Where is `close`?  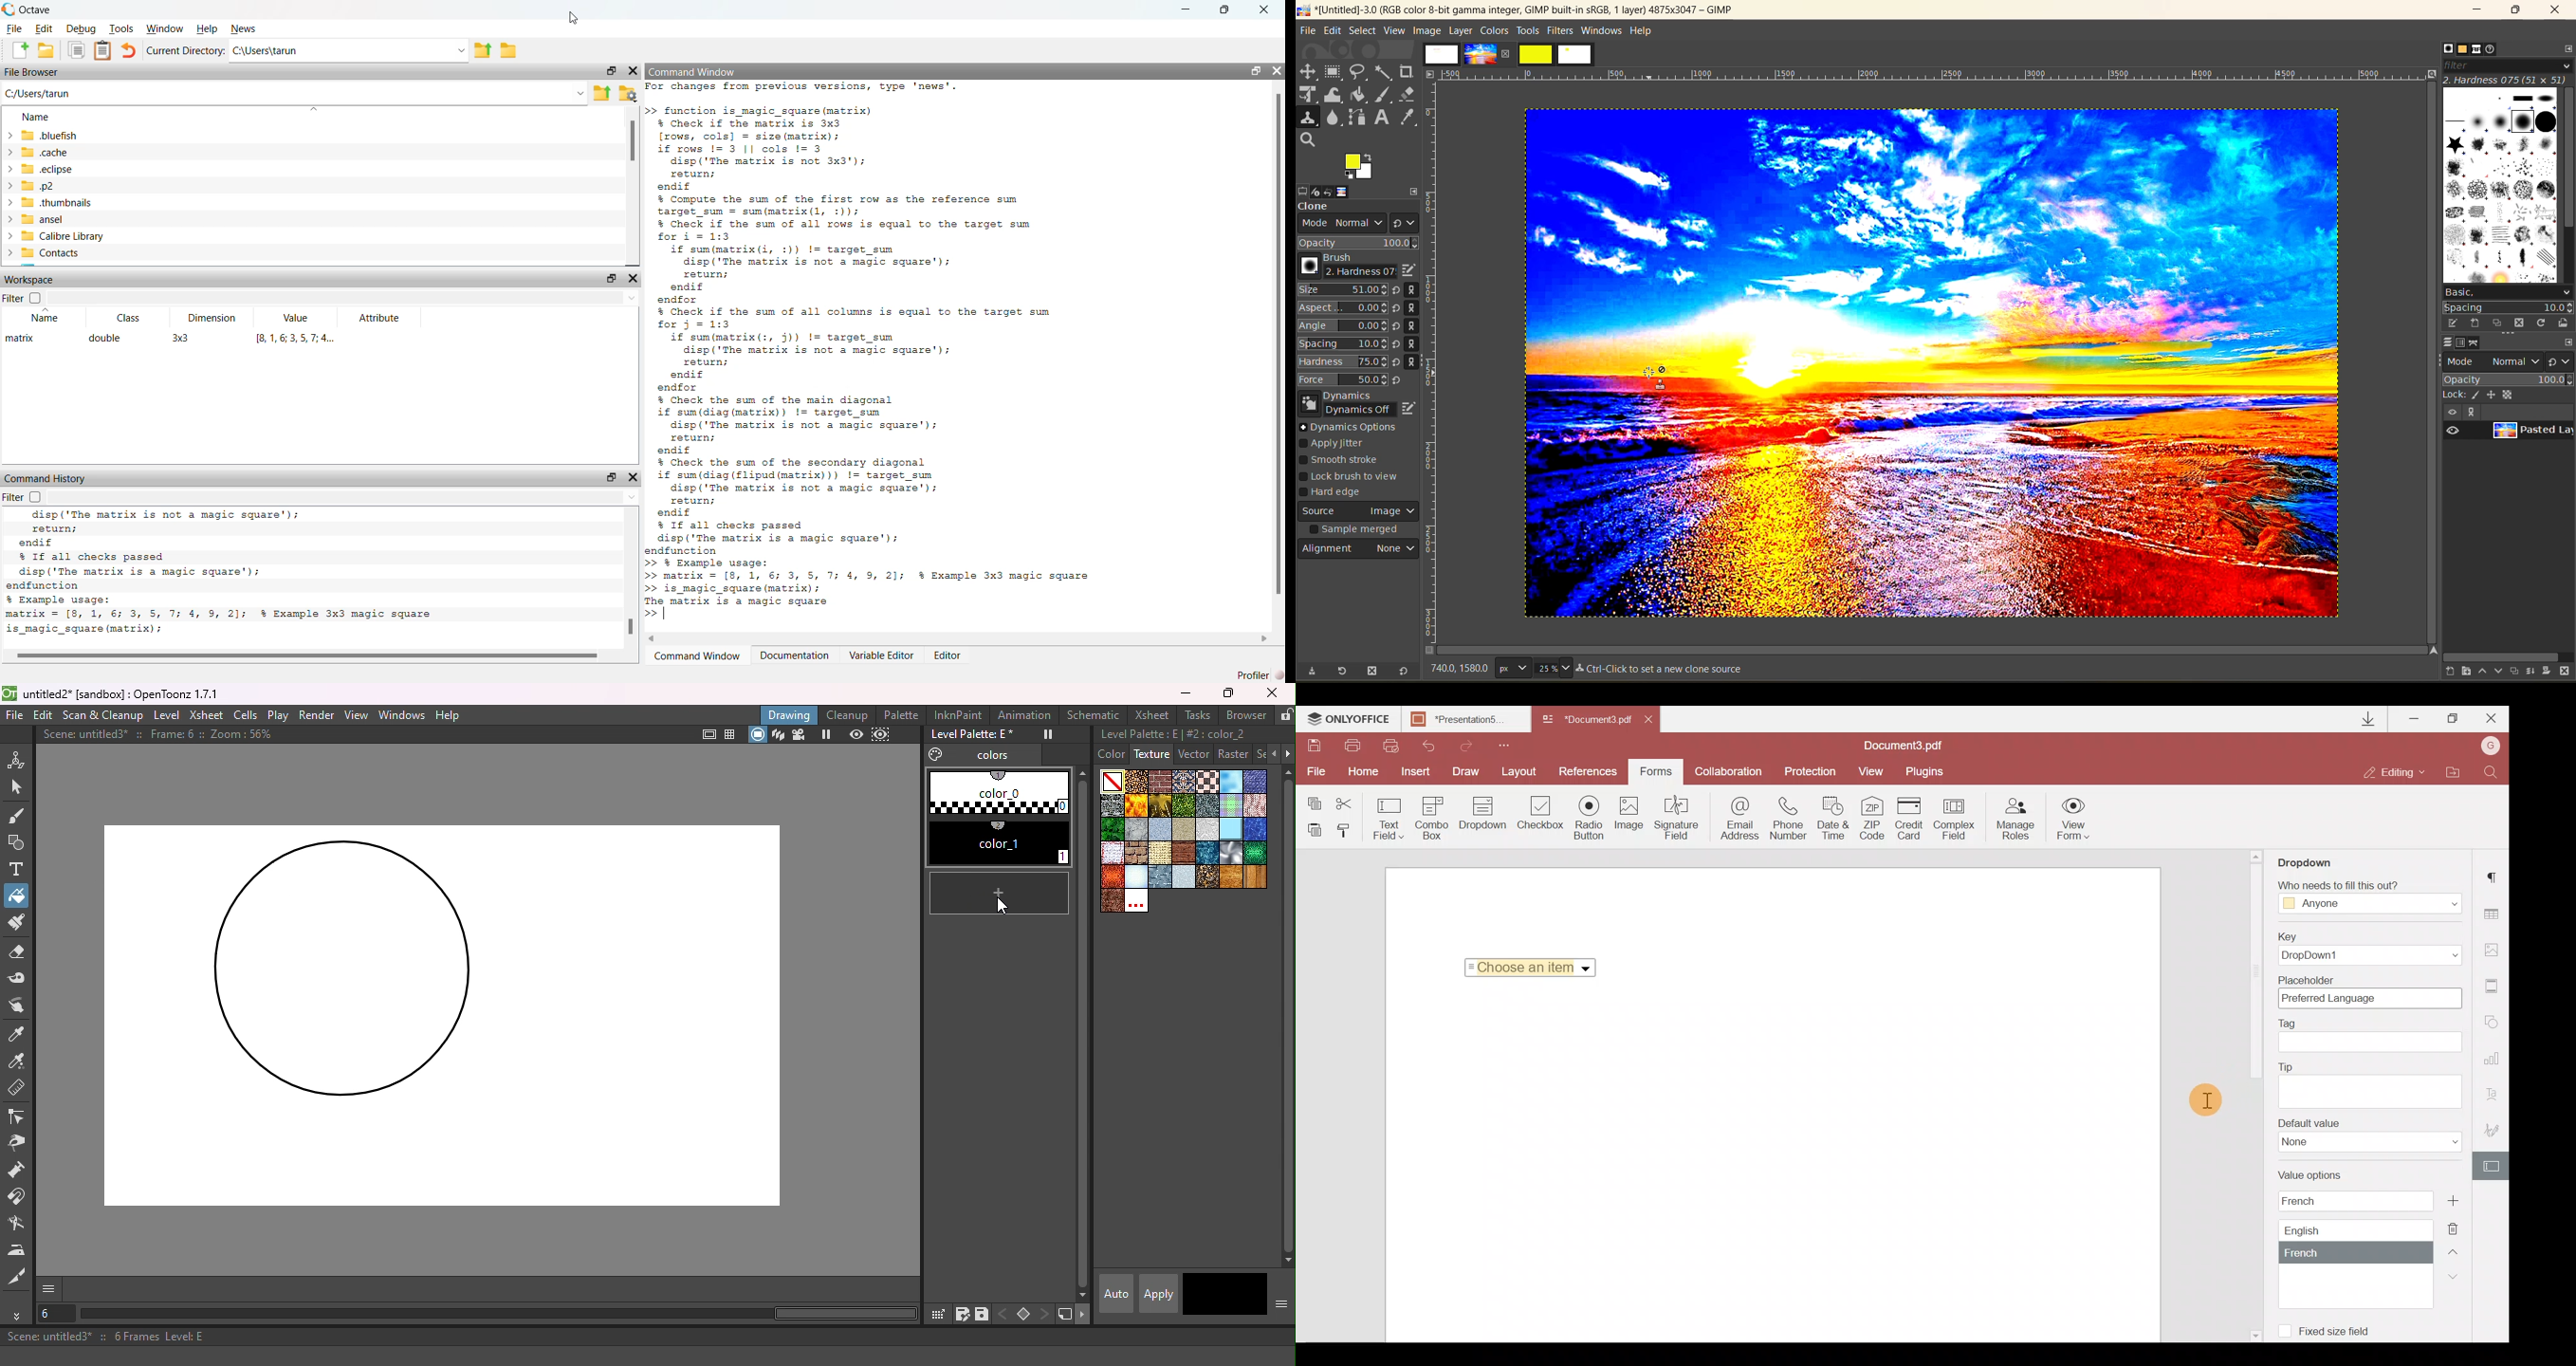 close is located at coordinates (1277, 71).